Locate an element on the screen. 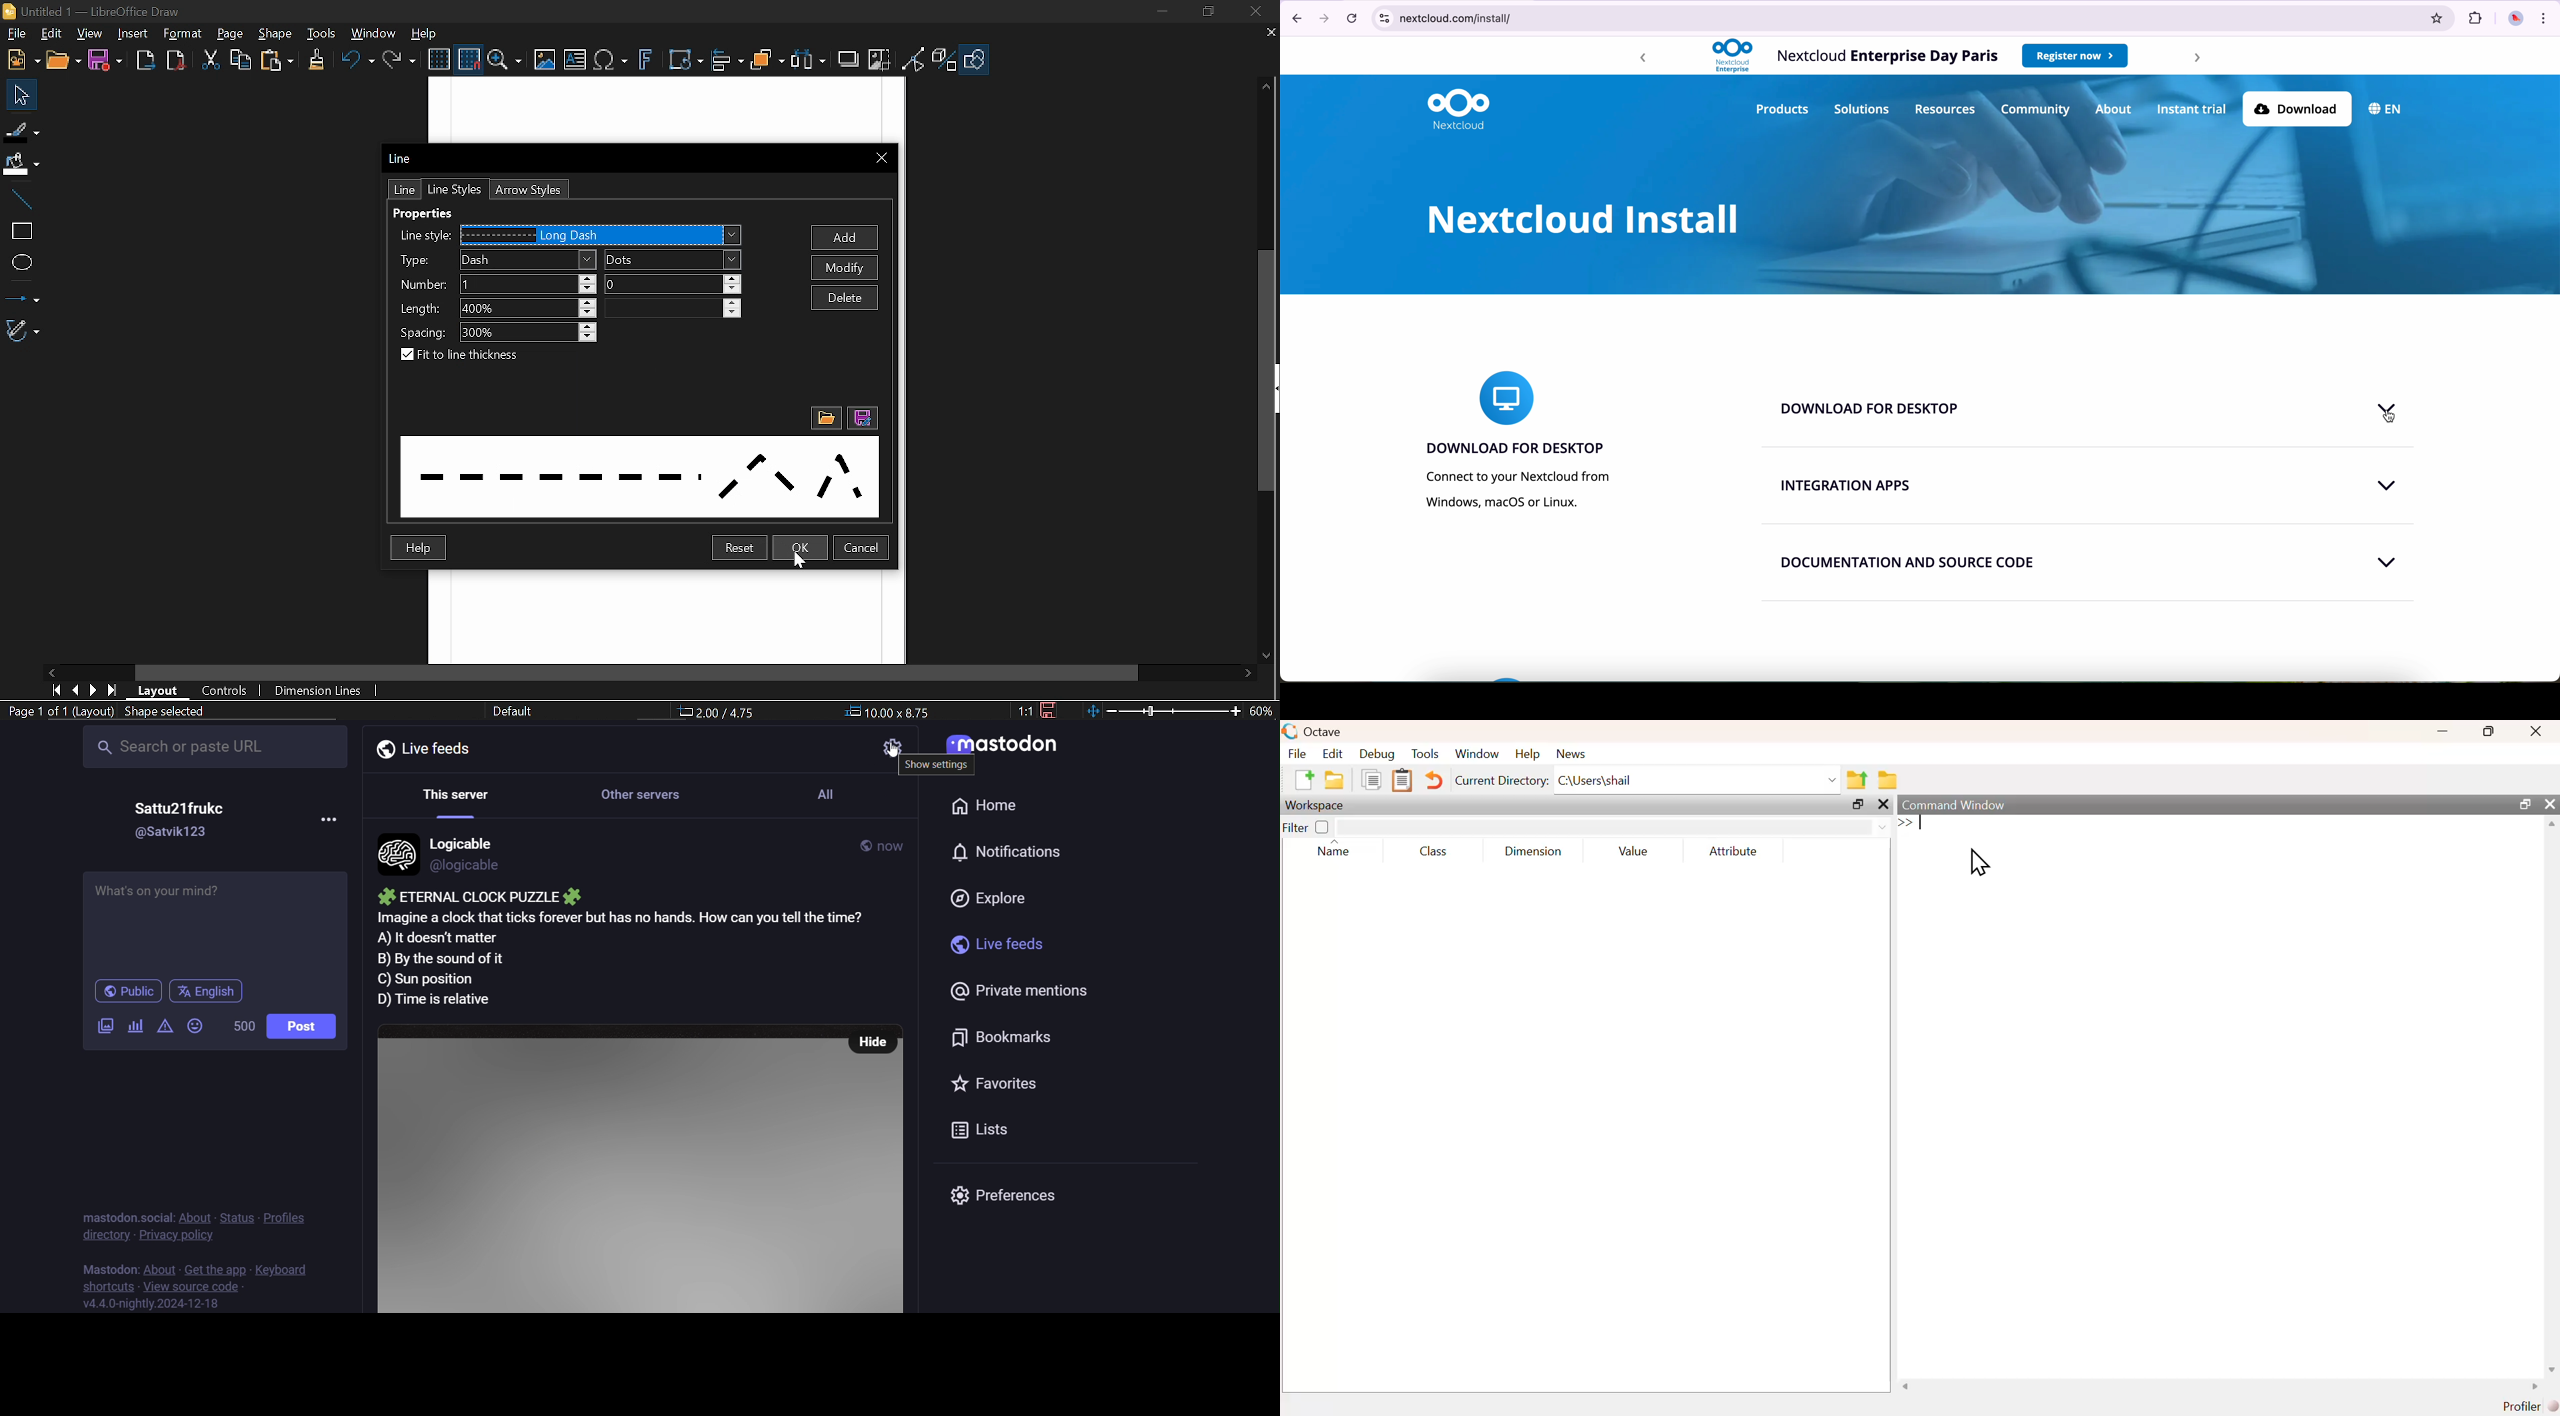  Slide master name is located at coordinates (522, 711).